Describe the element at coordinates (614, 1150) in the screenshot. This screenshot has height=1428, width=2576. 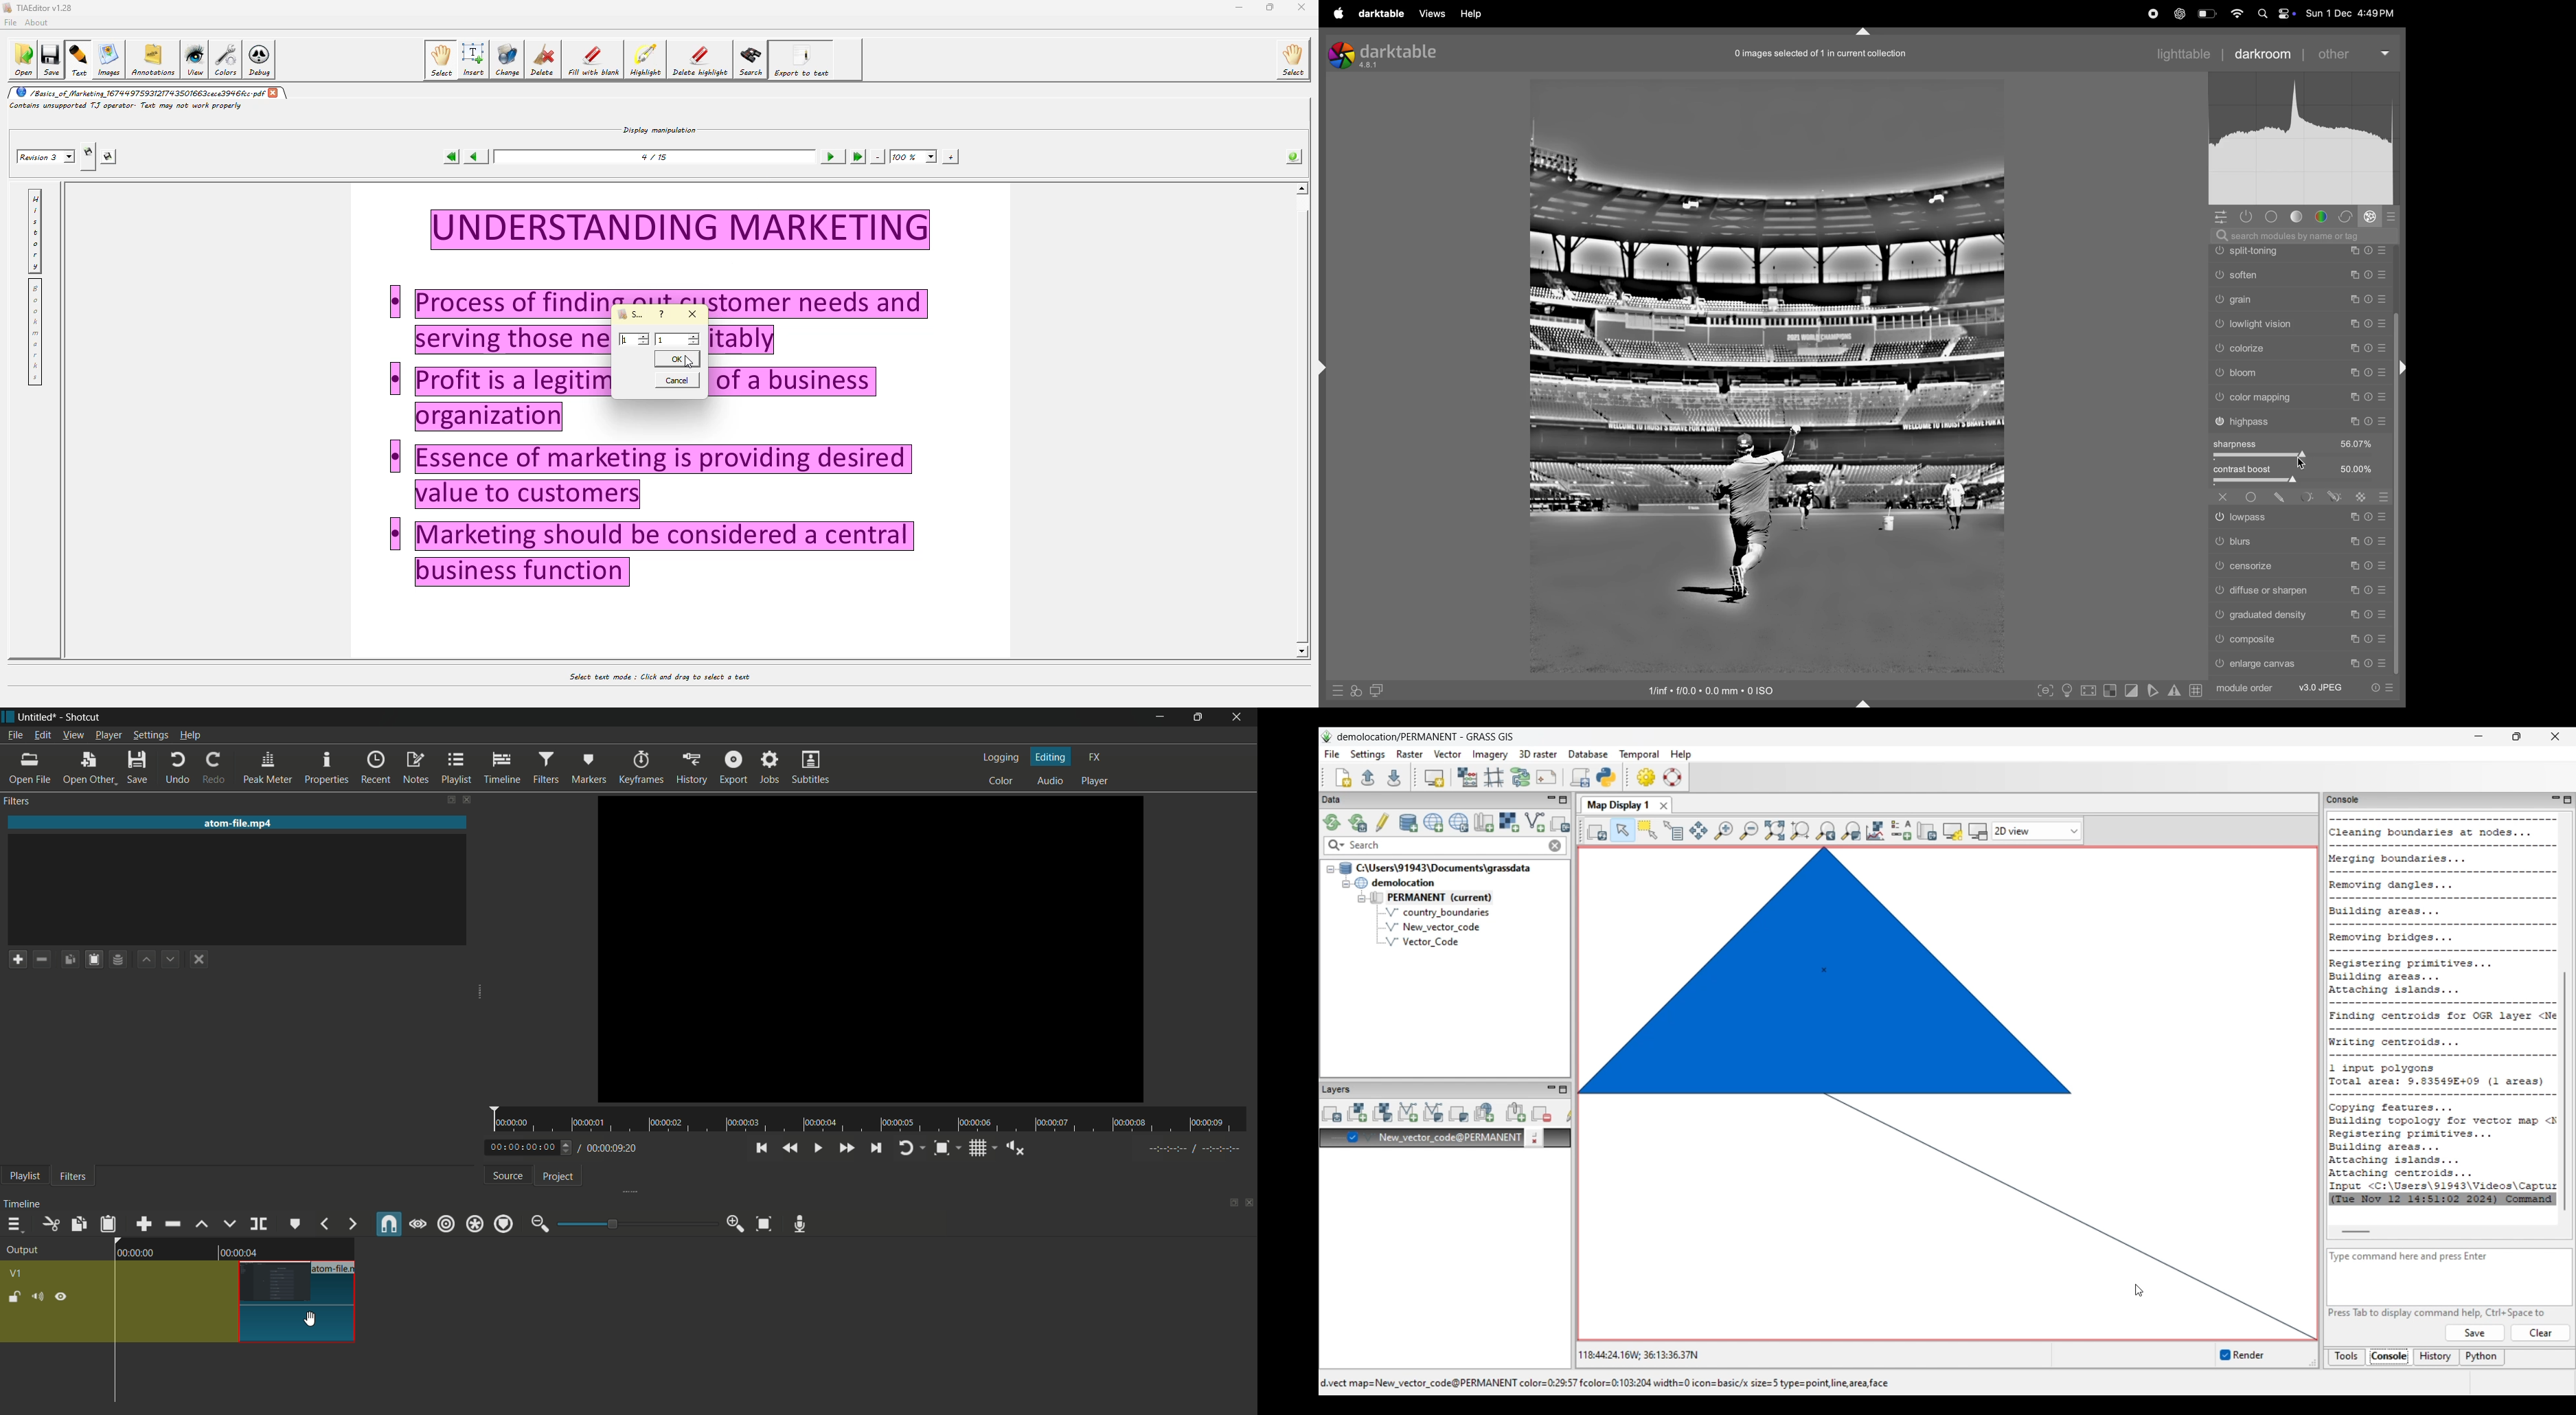
I see `total time` at that location.